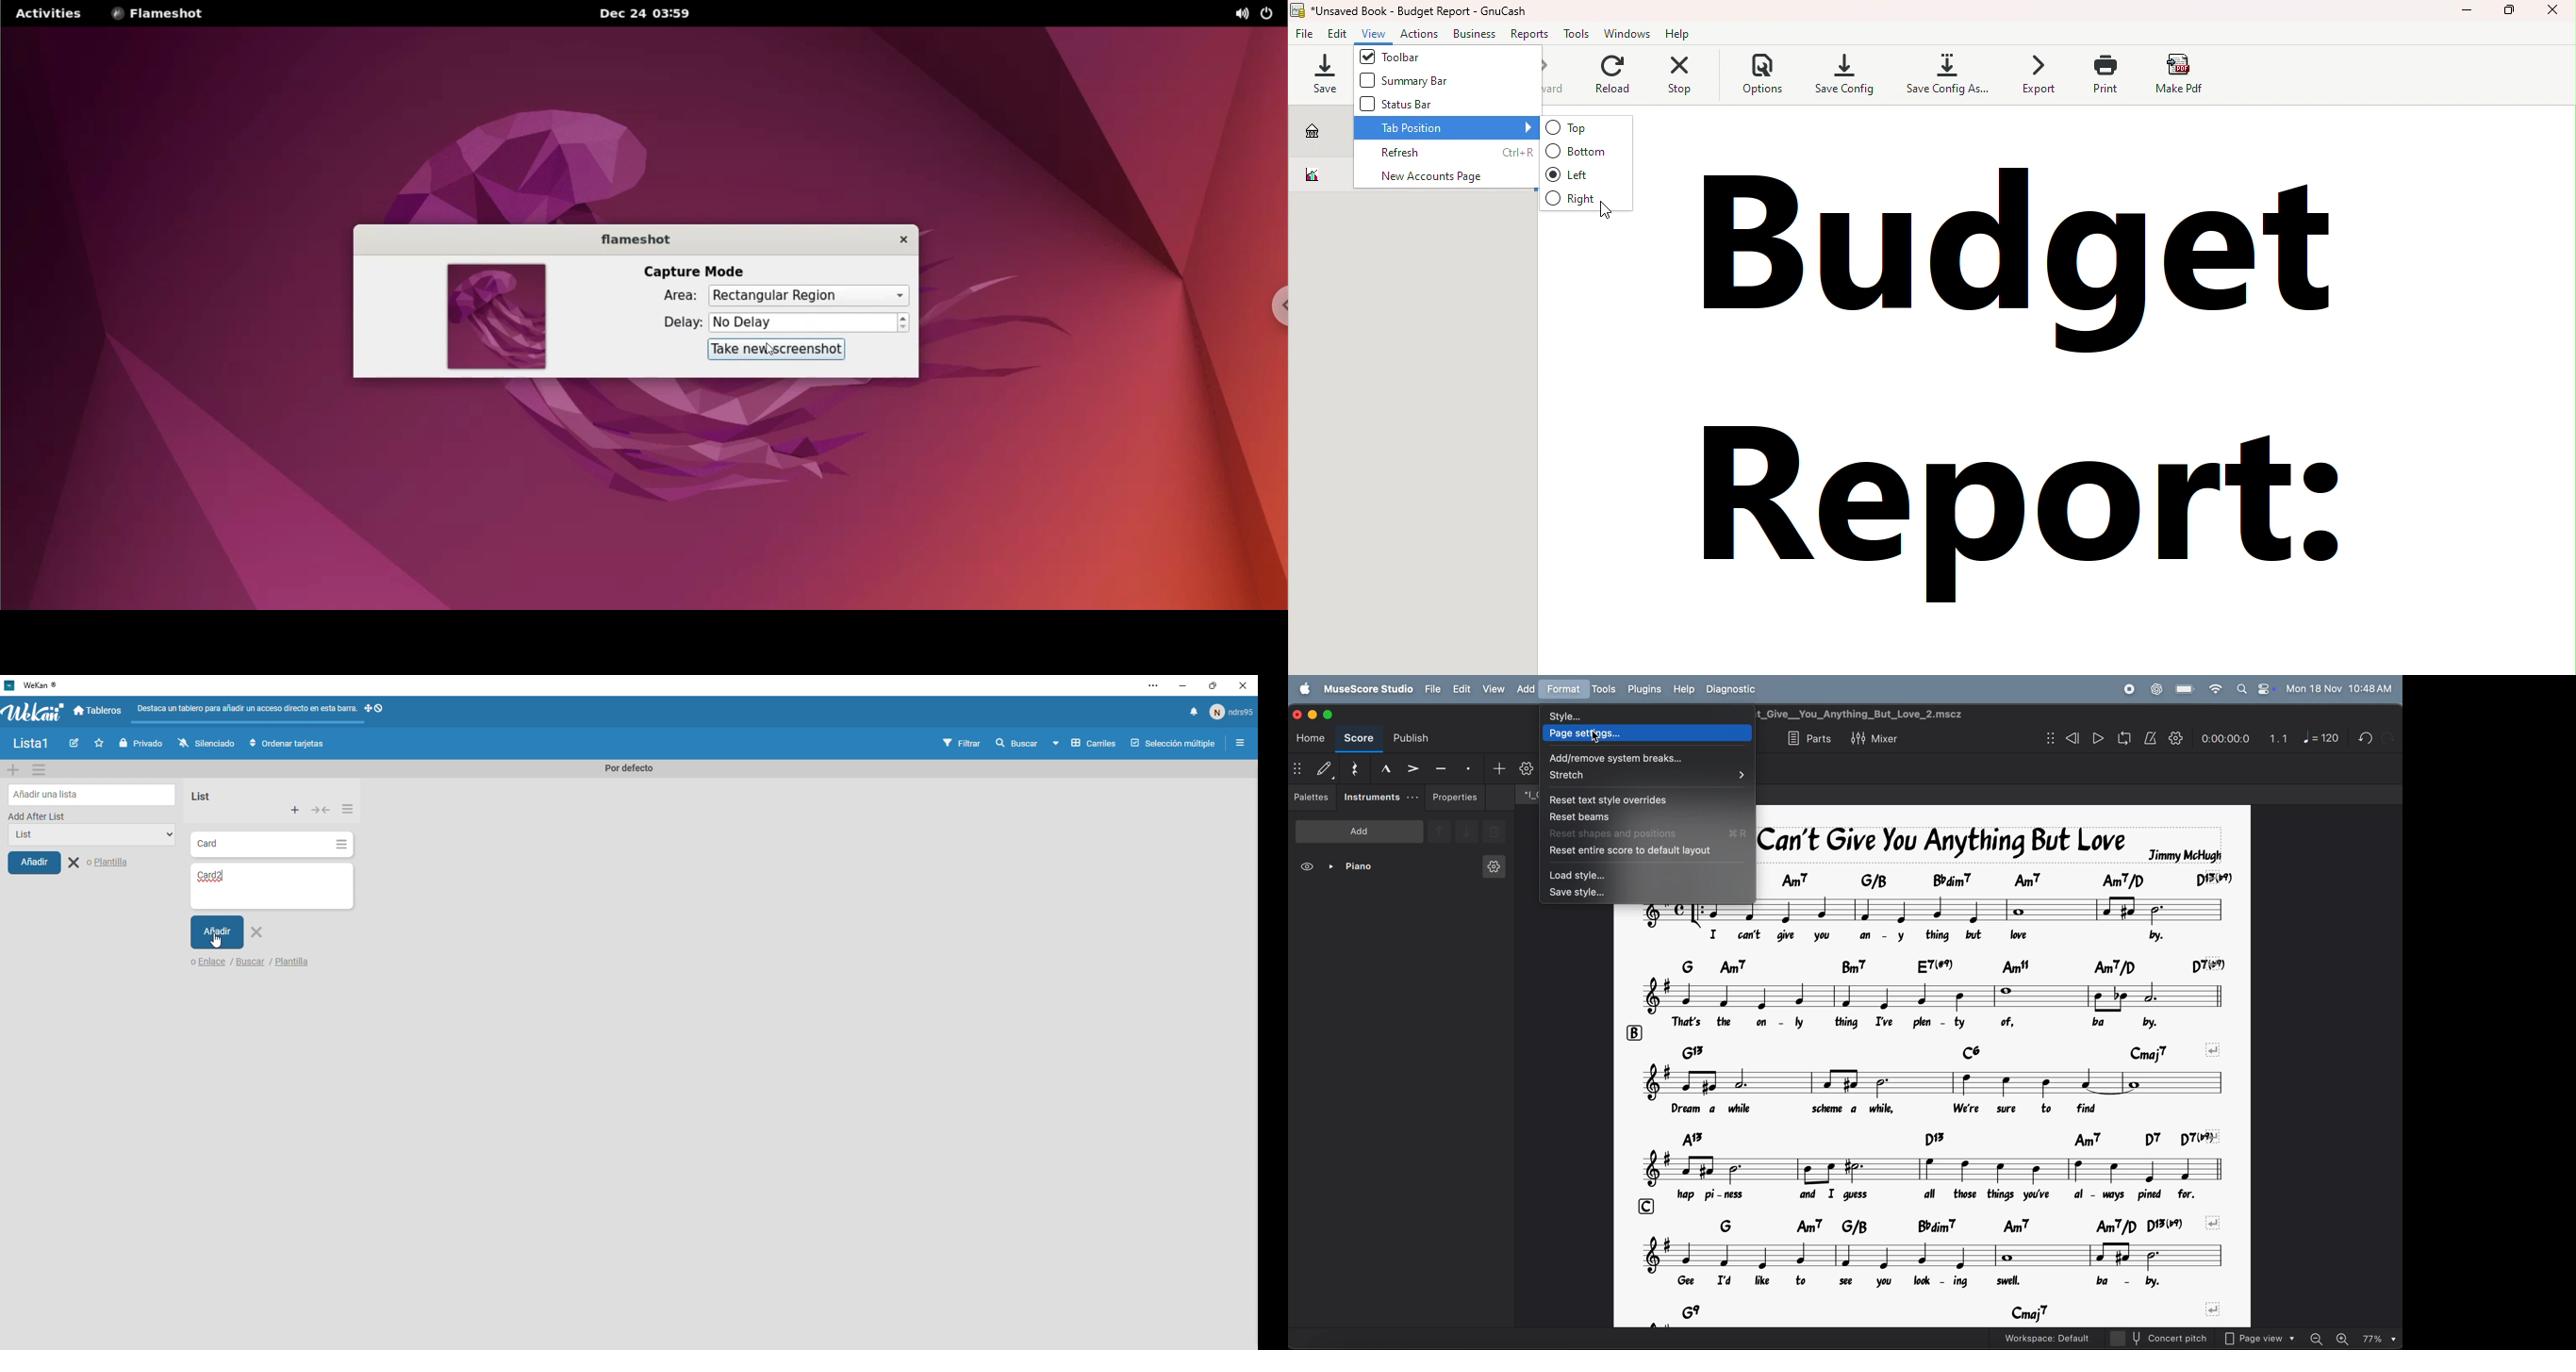 The image size is (2576, 1372). What do you see at coordinates (1493, 689) in the screenshot?
I see `view` at bounding box center [1493, 689].